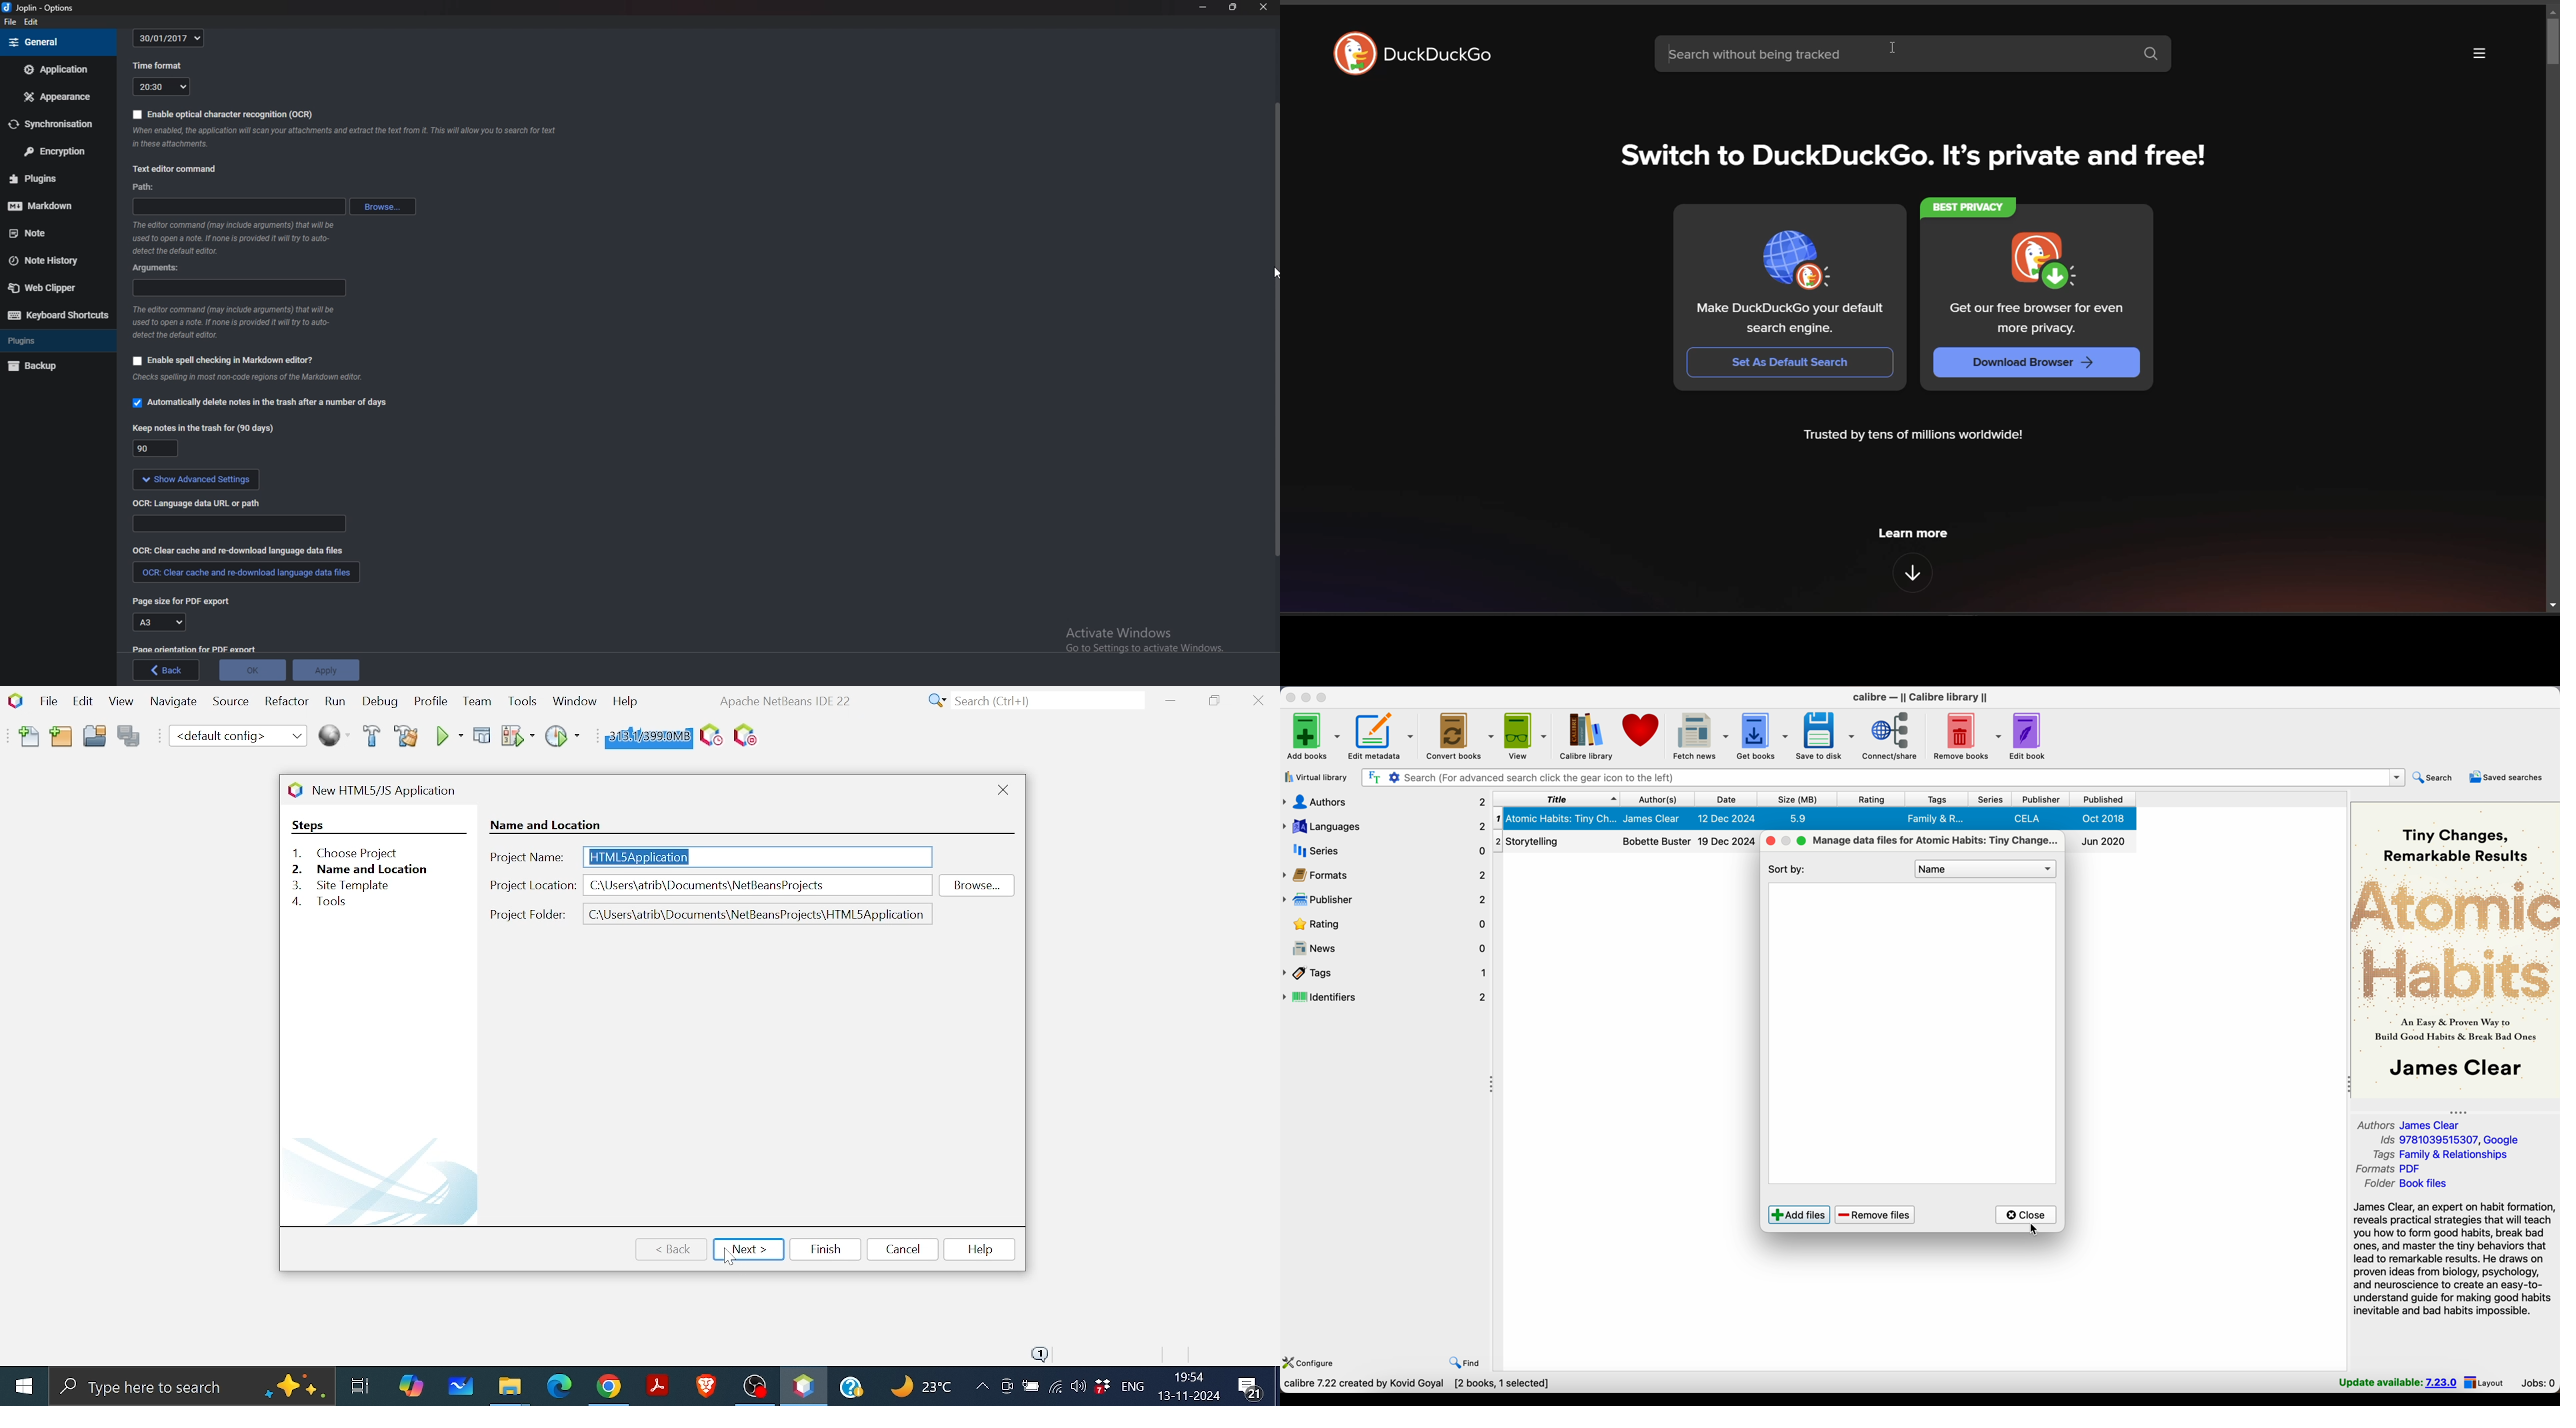 This screenshot has height=1428, width=2576. Describe the element at coordinates (252, 671) in the screenshot. I see `ok` at that location.